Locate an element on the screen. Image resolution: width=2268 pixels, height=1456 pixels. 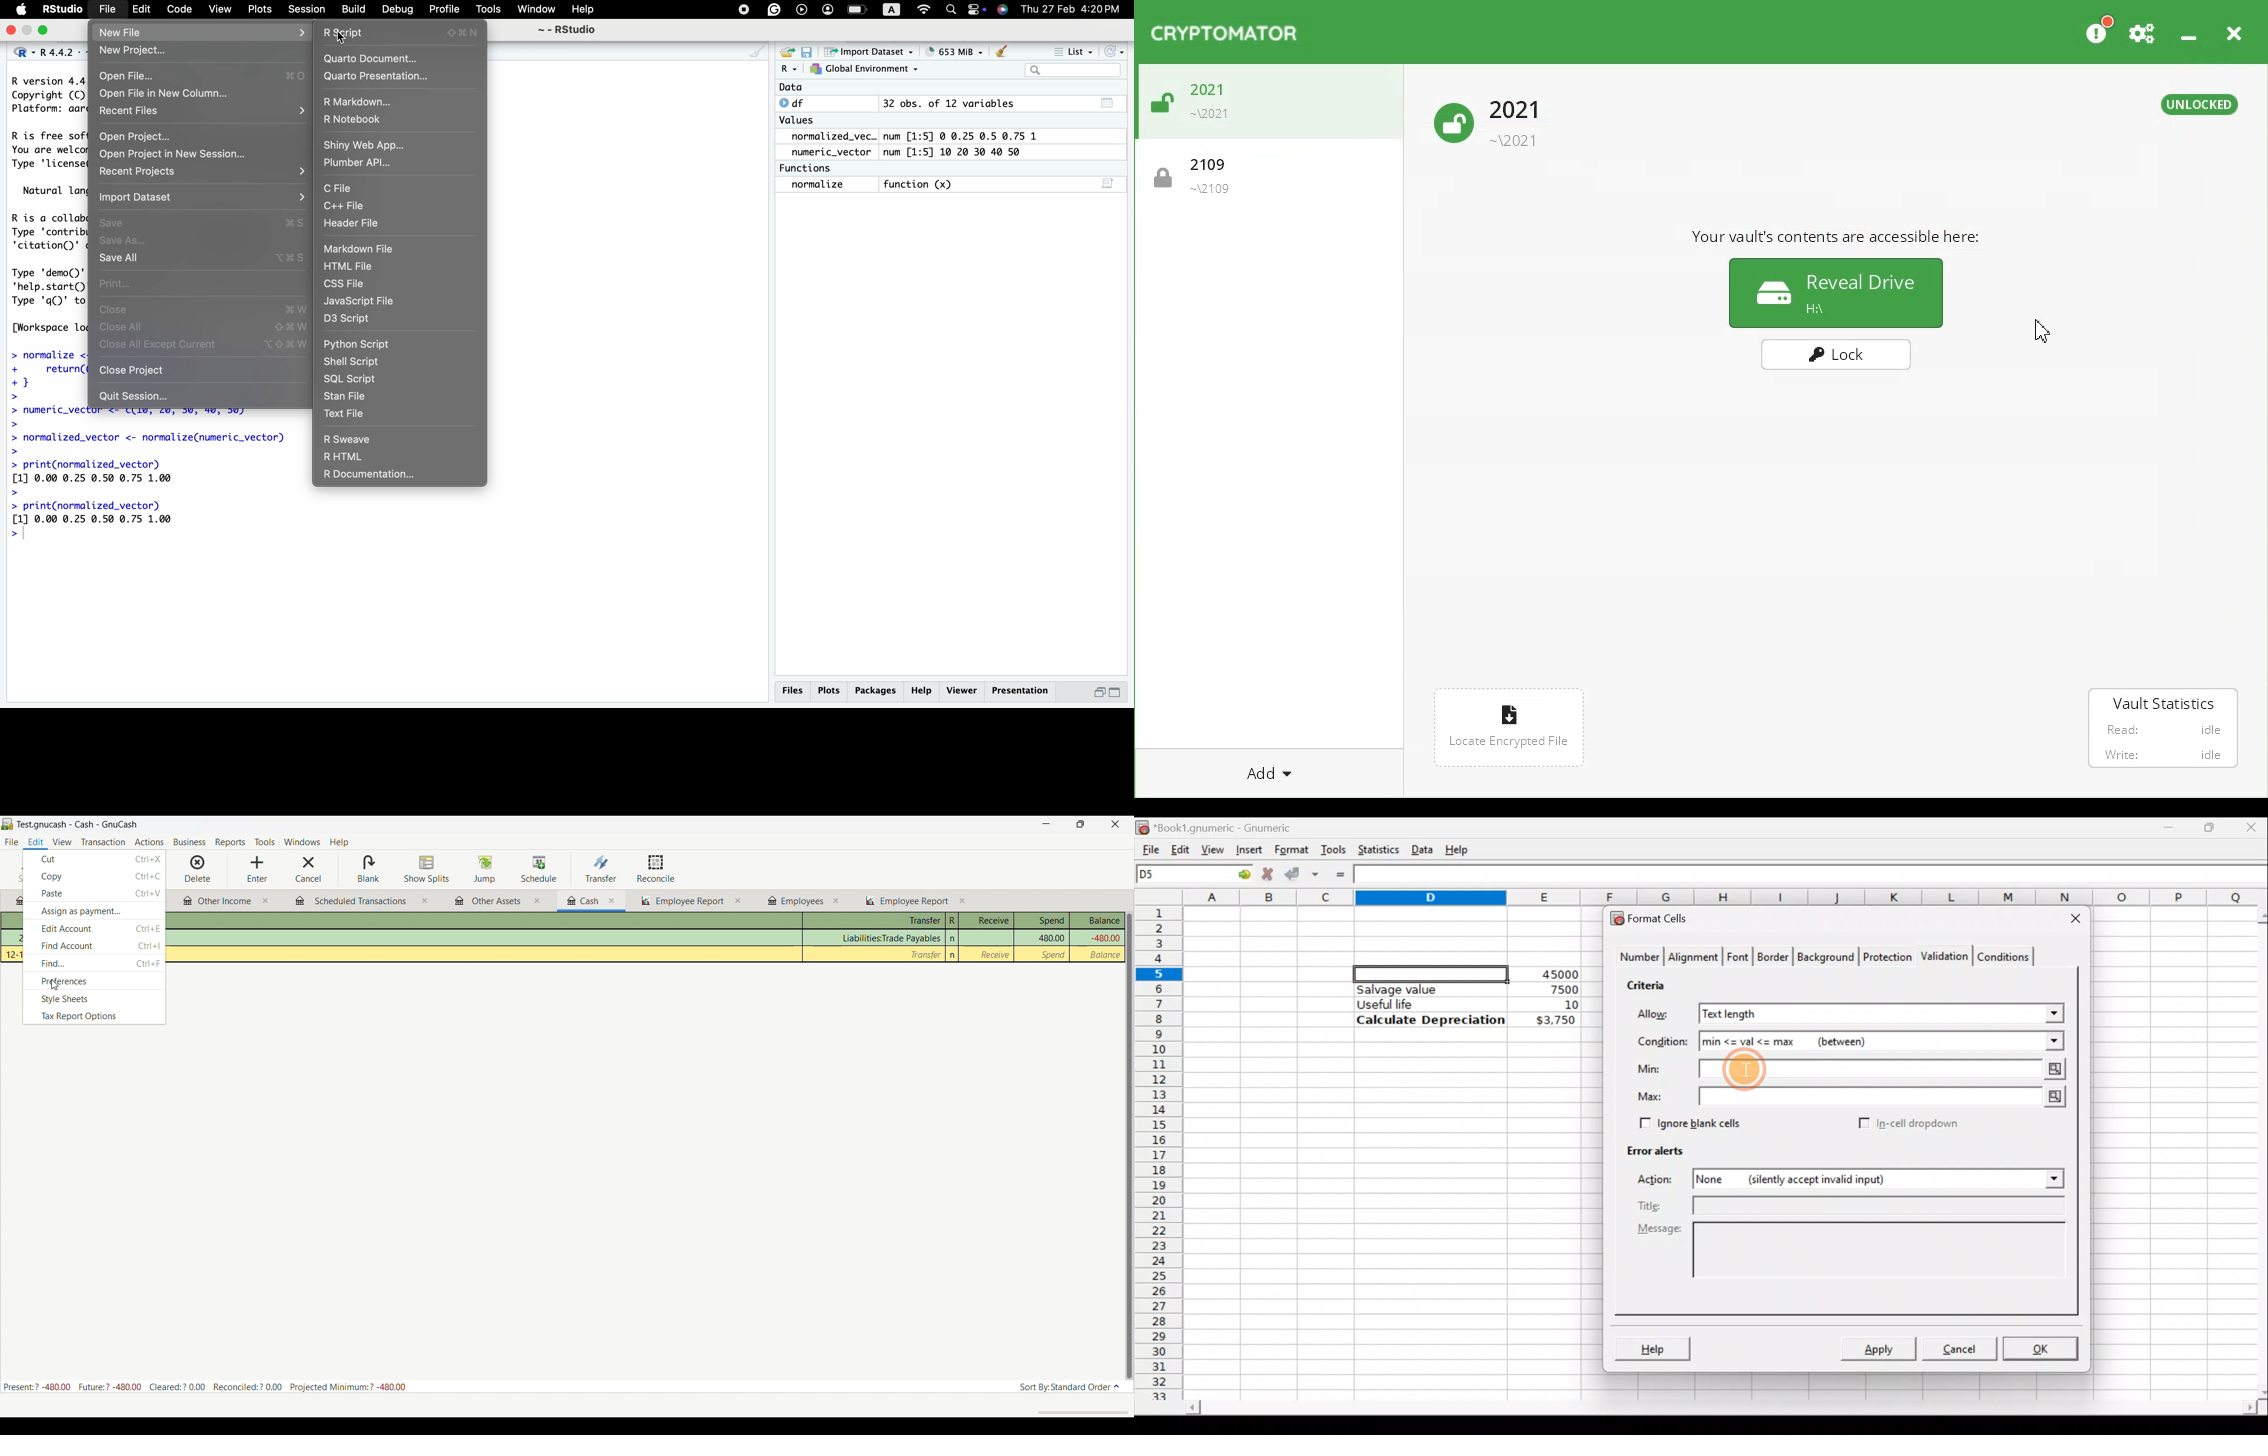
R Documentation is located at coordinates (369, 474).